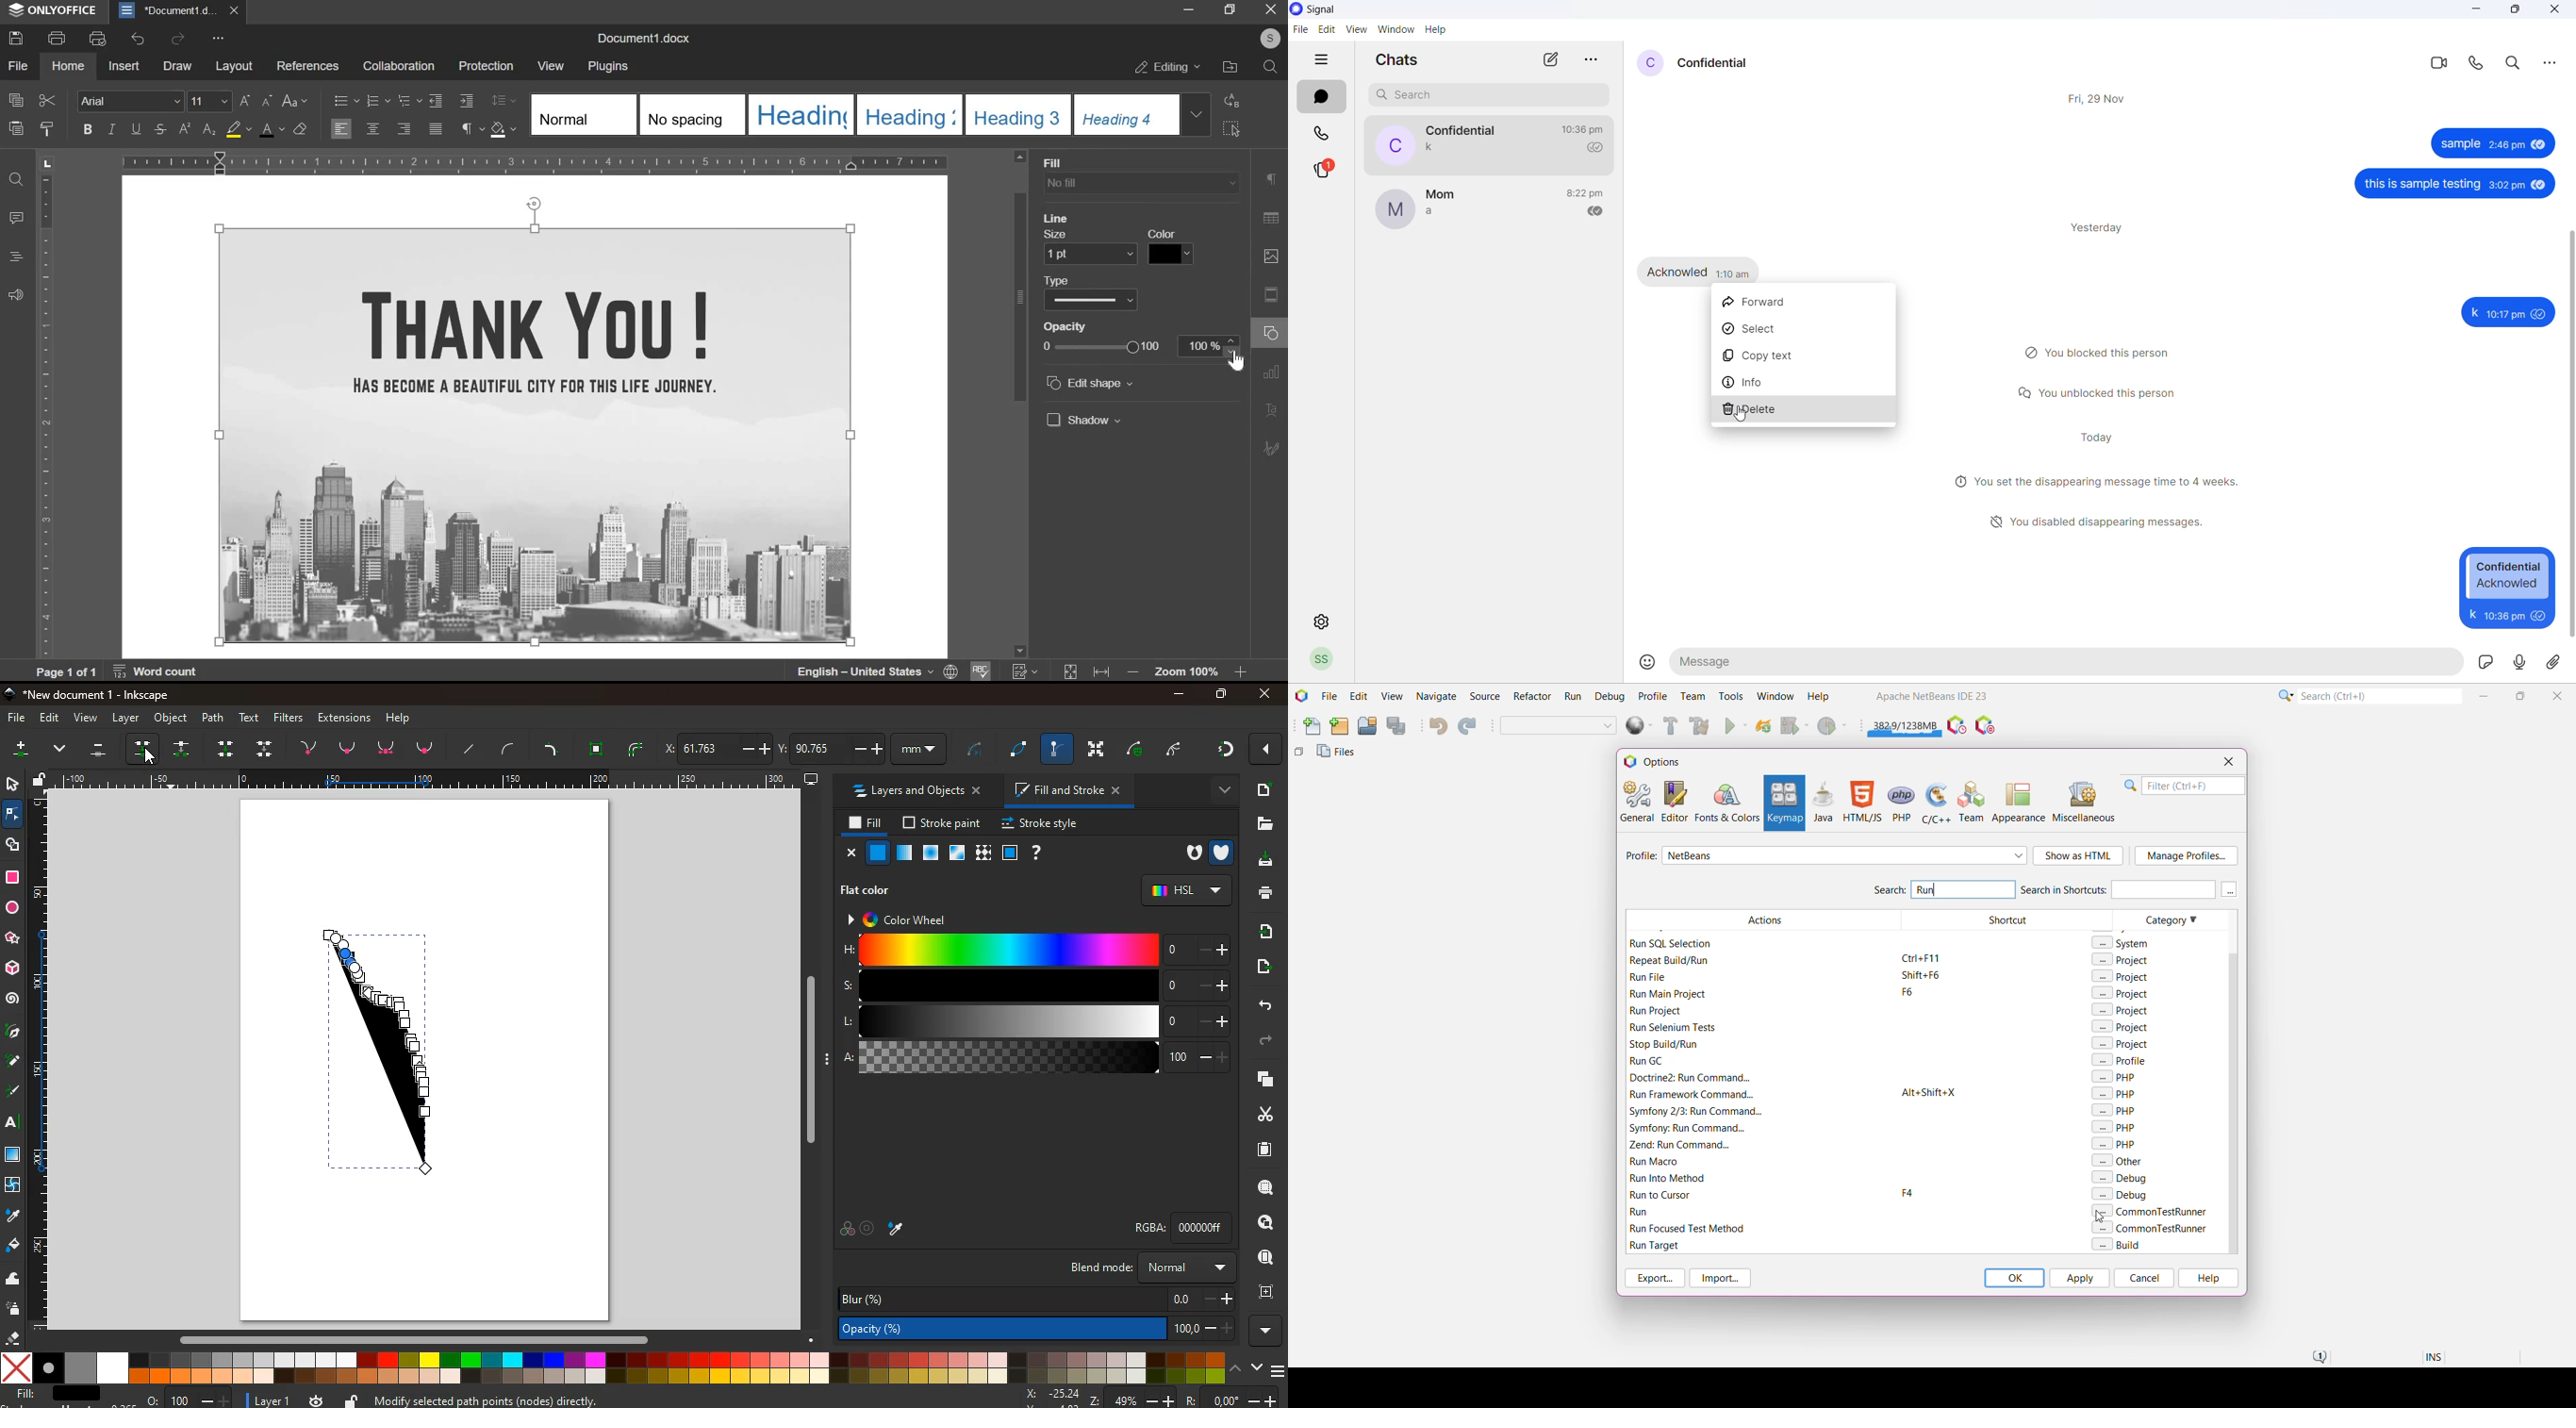 Image resolution: width=2576 pixels, height=1428 pixels. Describe the element at coordinates (1167, 67) in the screenshot. I see `editing` at that location.